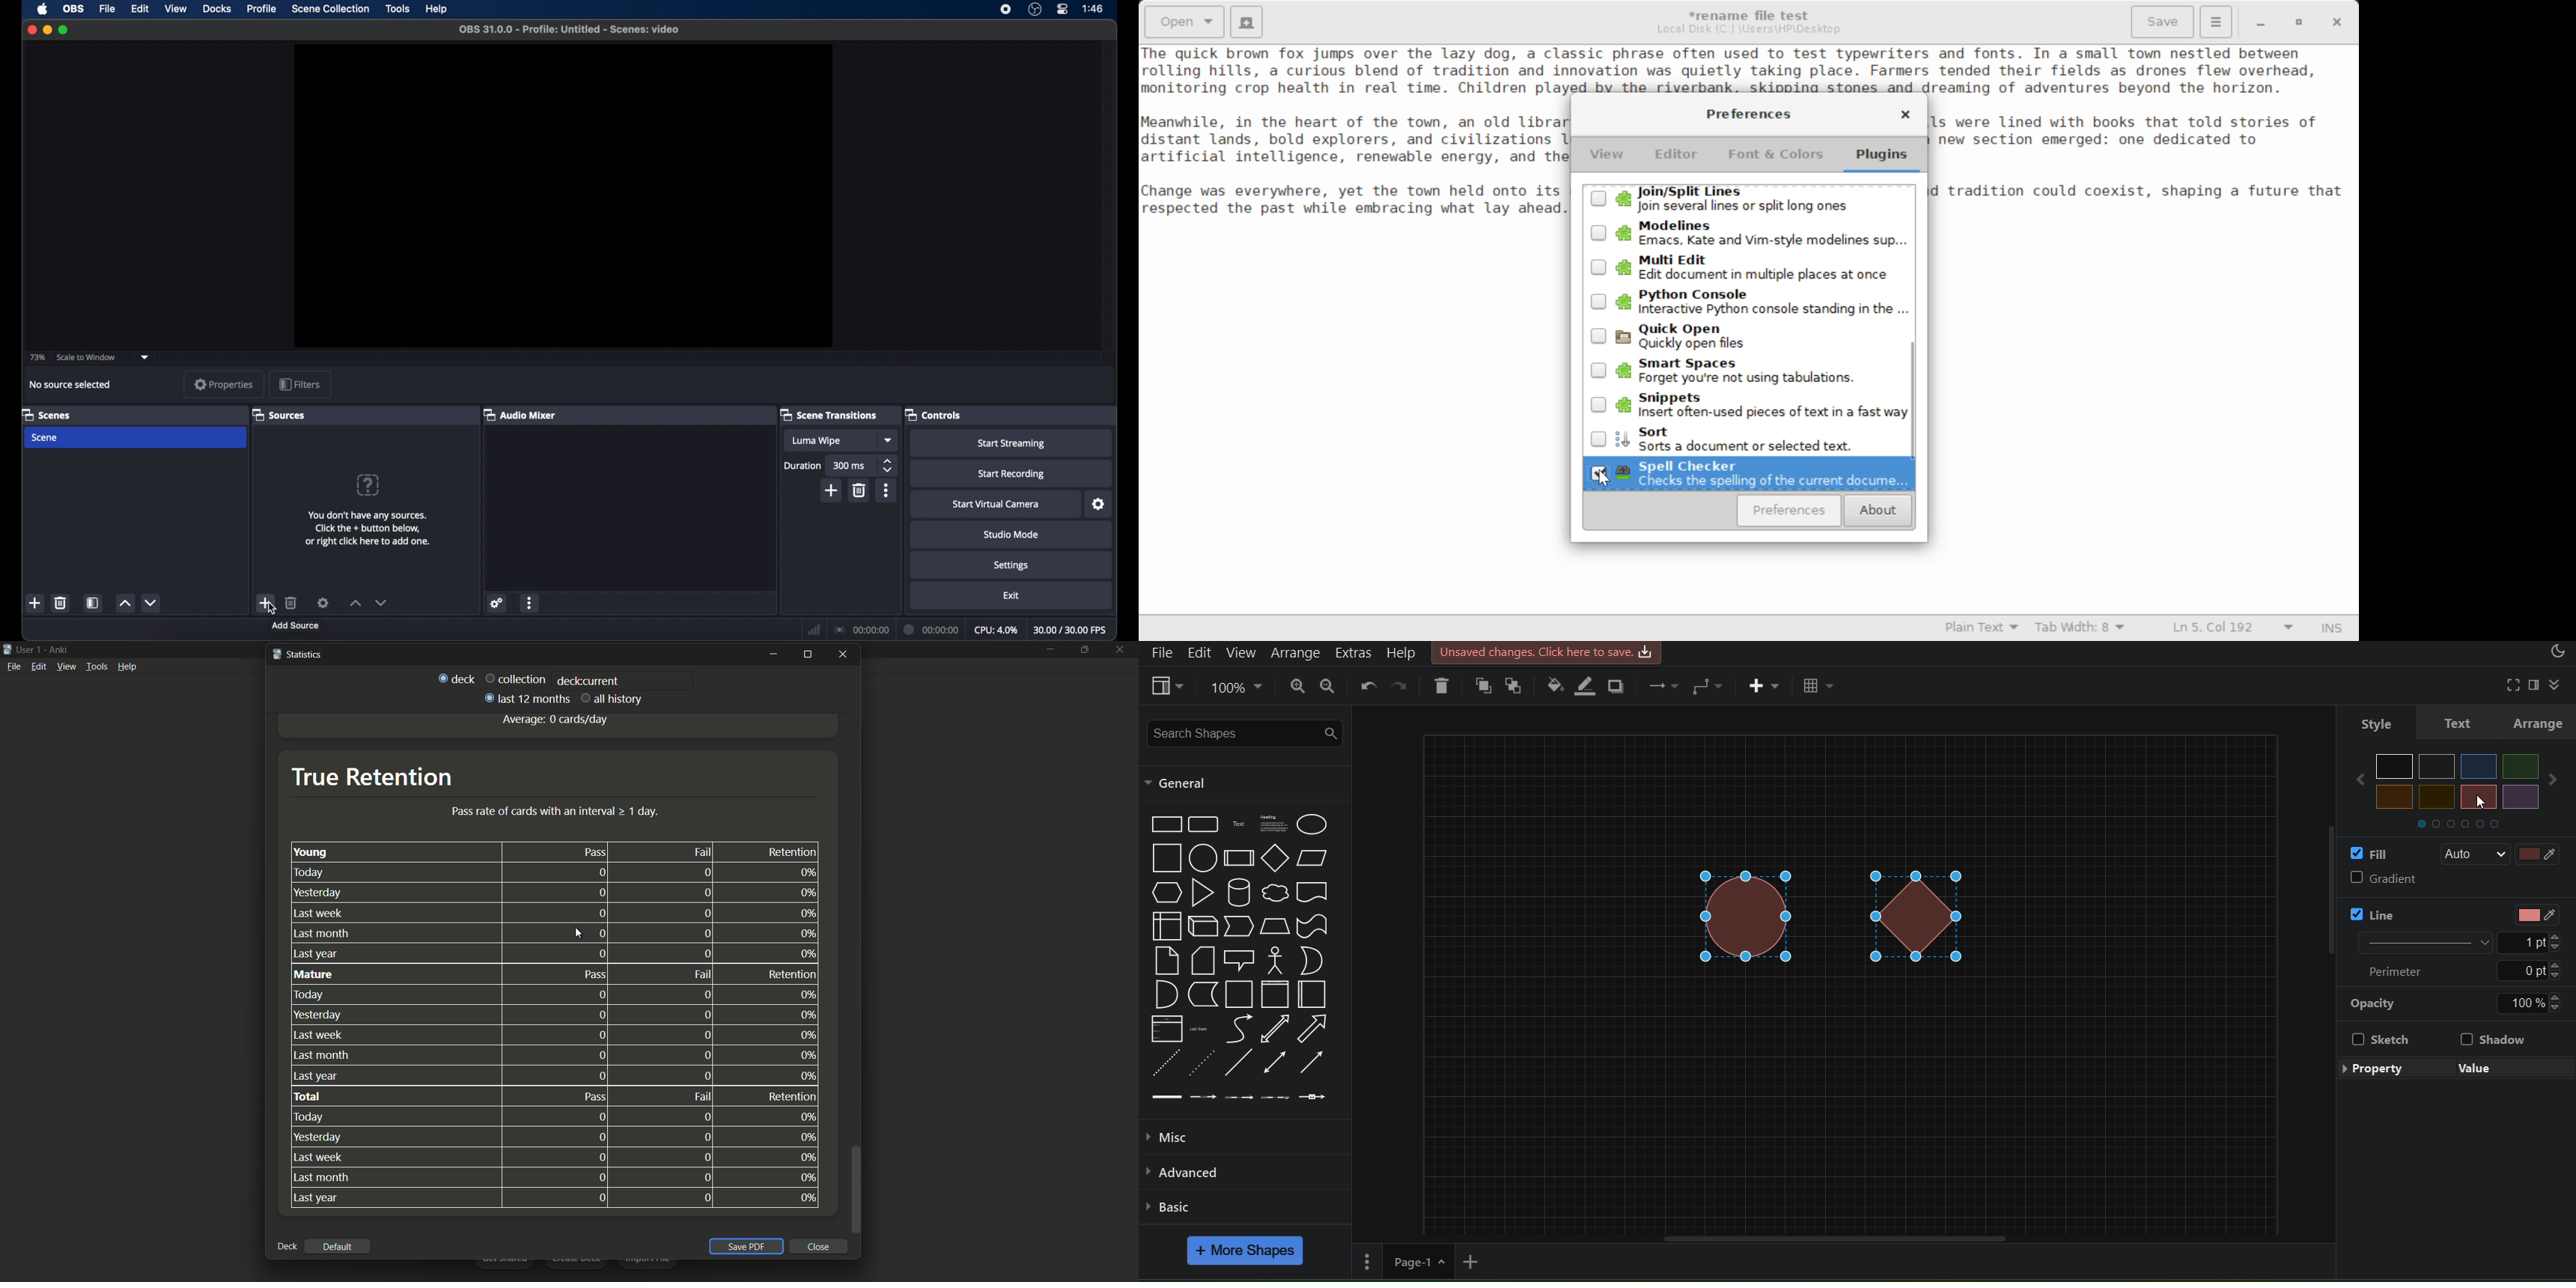 The height and width of the screenshot is (1288, 2576). Describe the element at coordinates (1012, 596) in the screenshot. I see `exit` at that location.